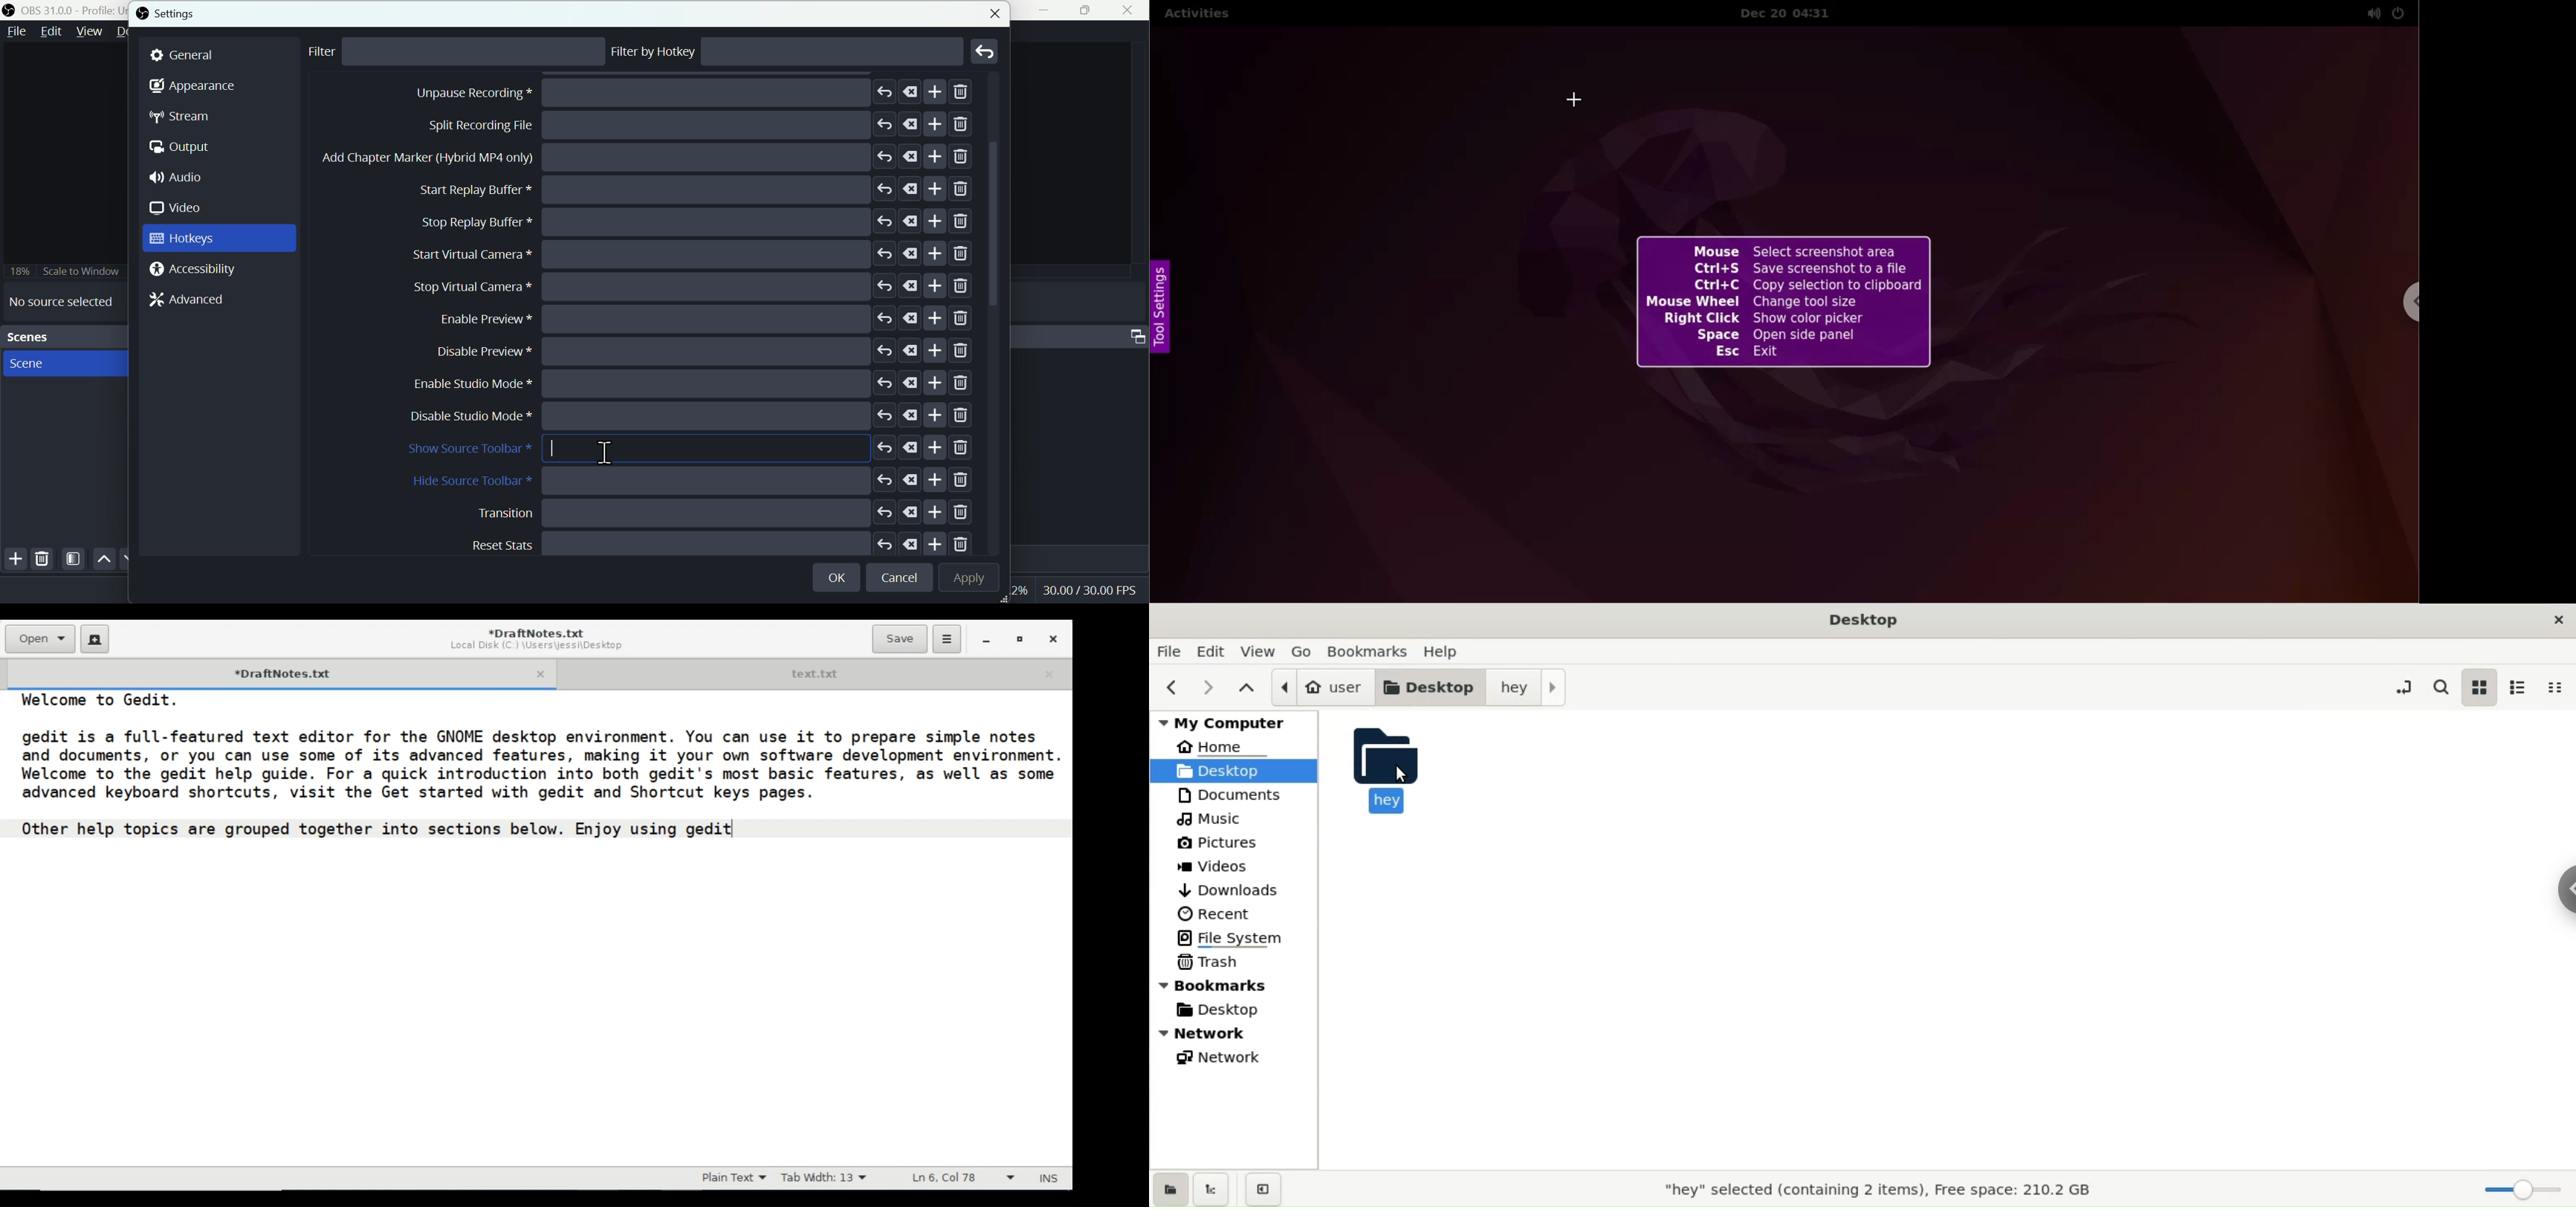 This screenshot has width=2576, height=1232. Describe the element at coordinates (967, 578) in the screenshot. I see `Apply` at that location.